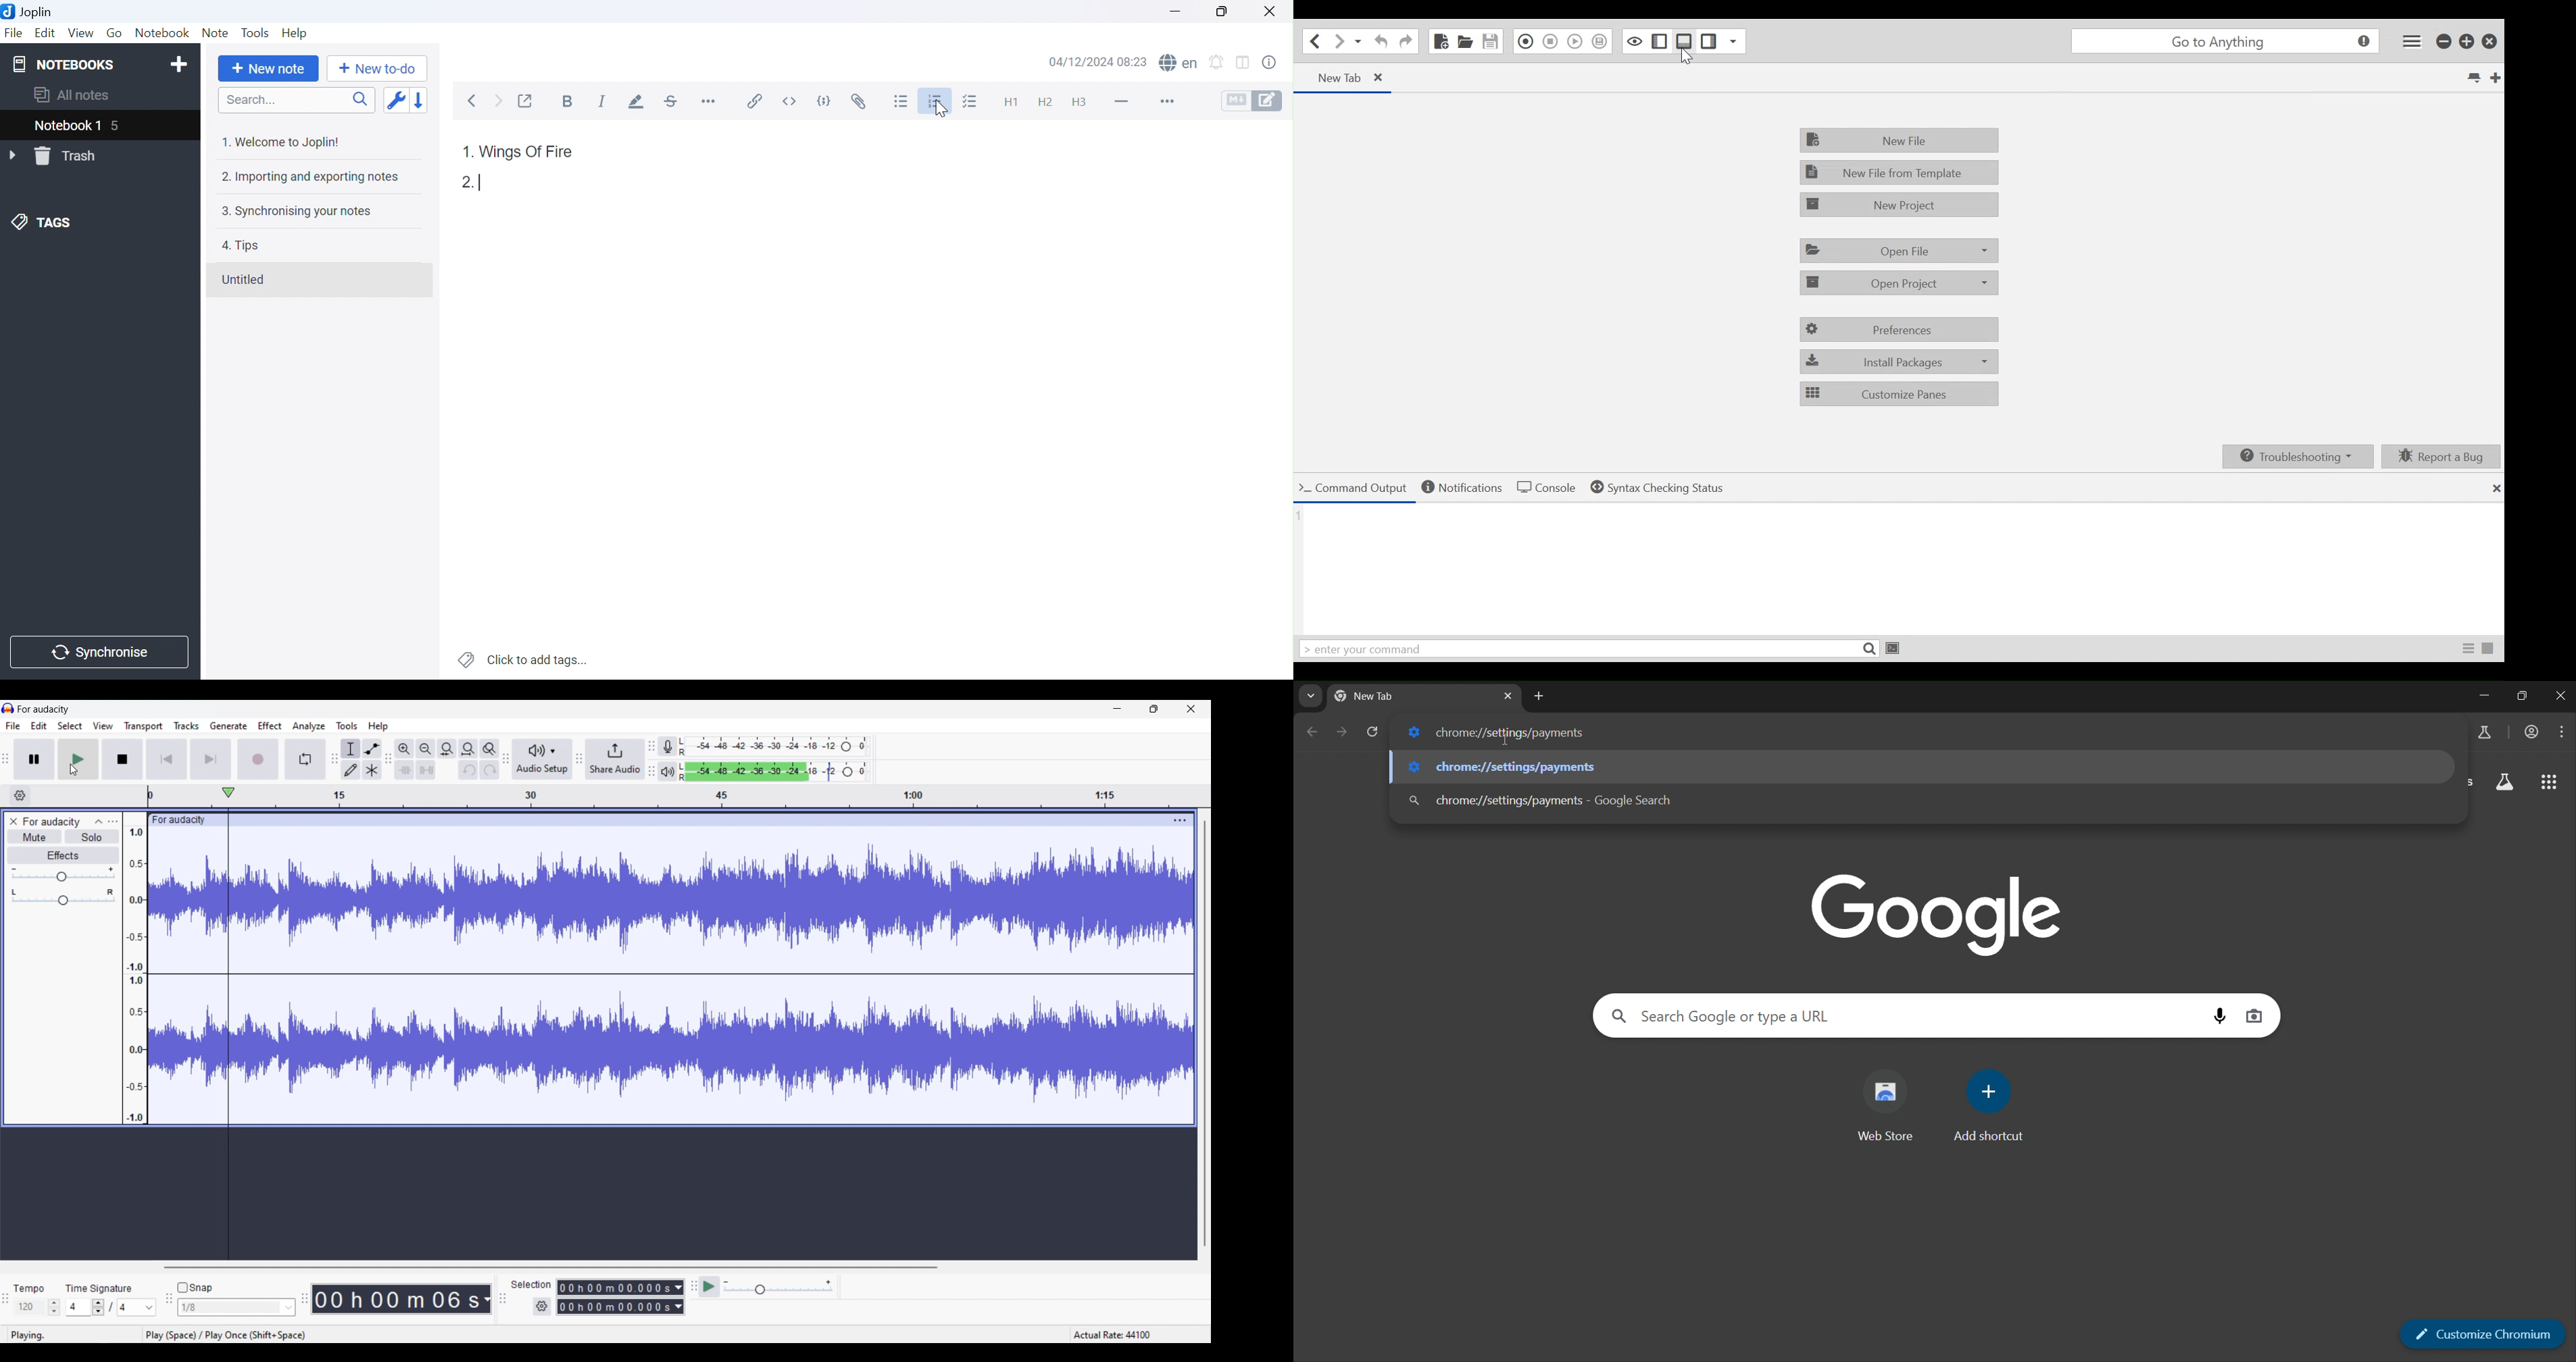  What do you see at coordinates (1900, 361) in the screenshot?
I see `Install packages` at bounding box center [1900, 361].